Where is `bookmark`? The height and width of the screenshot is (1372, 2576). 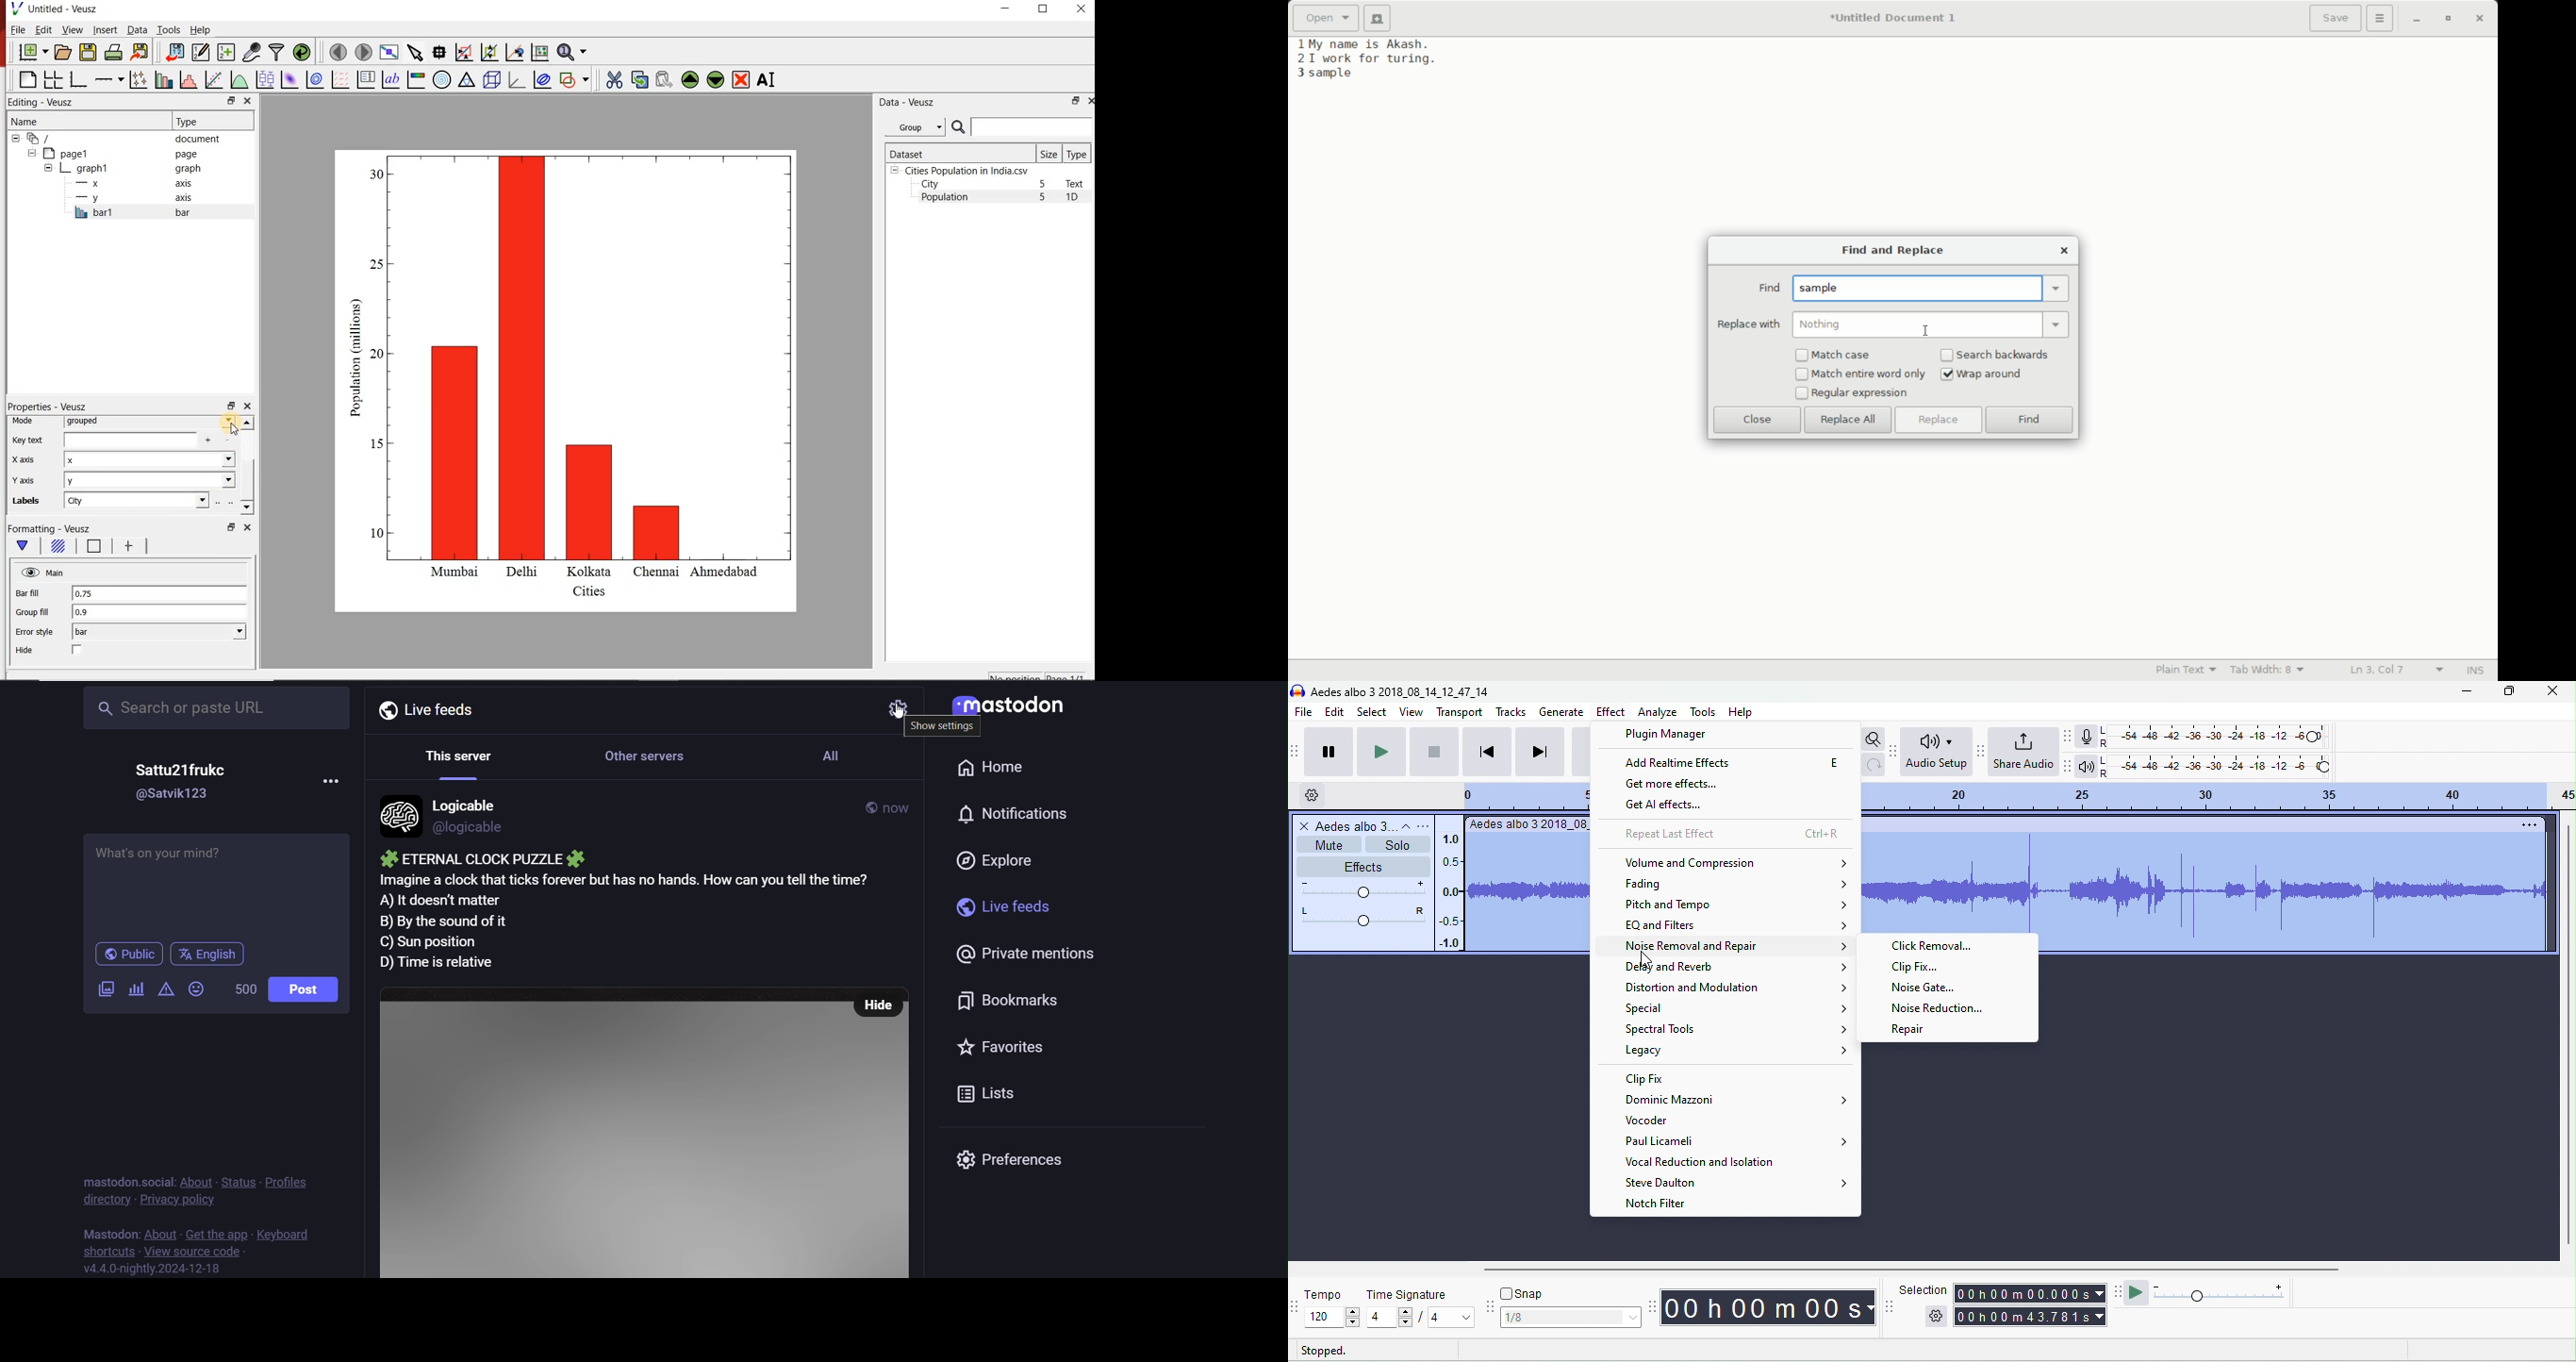 bookmark is located at coordinates (1017, 997).